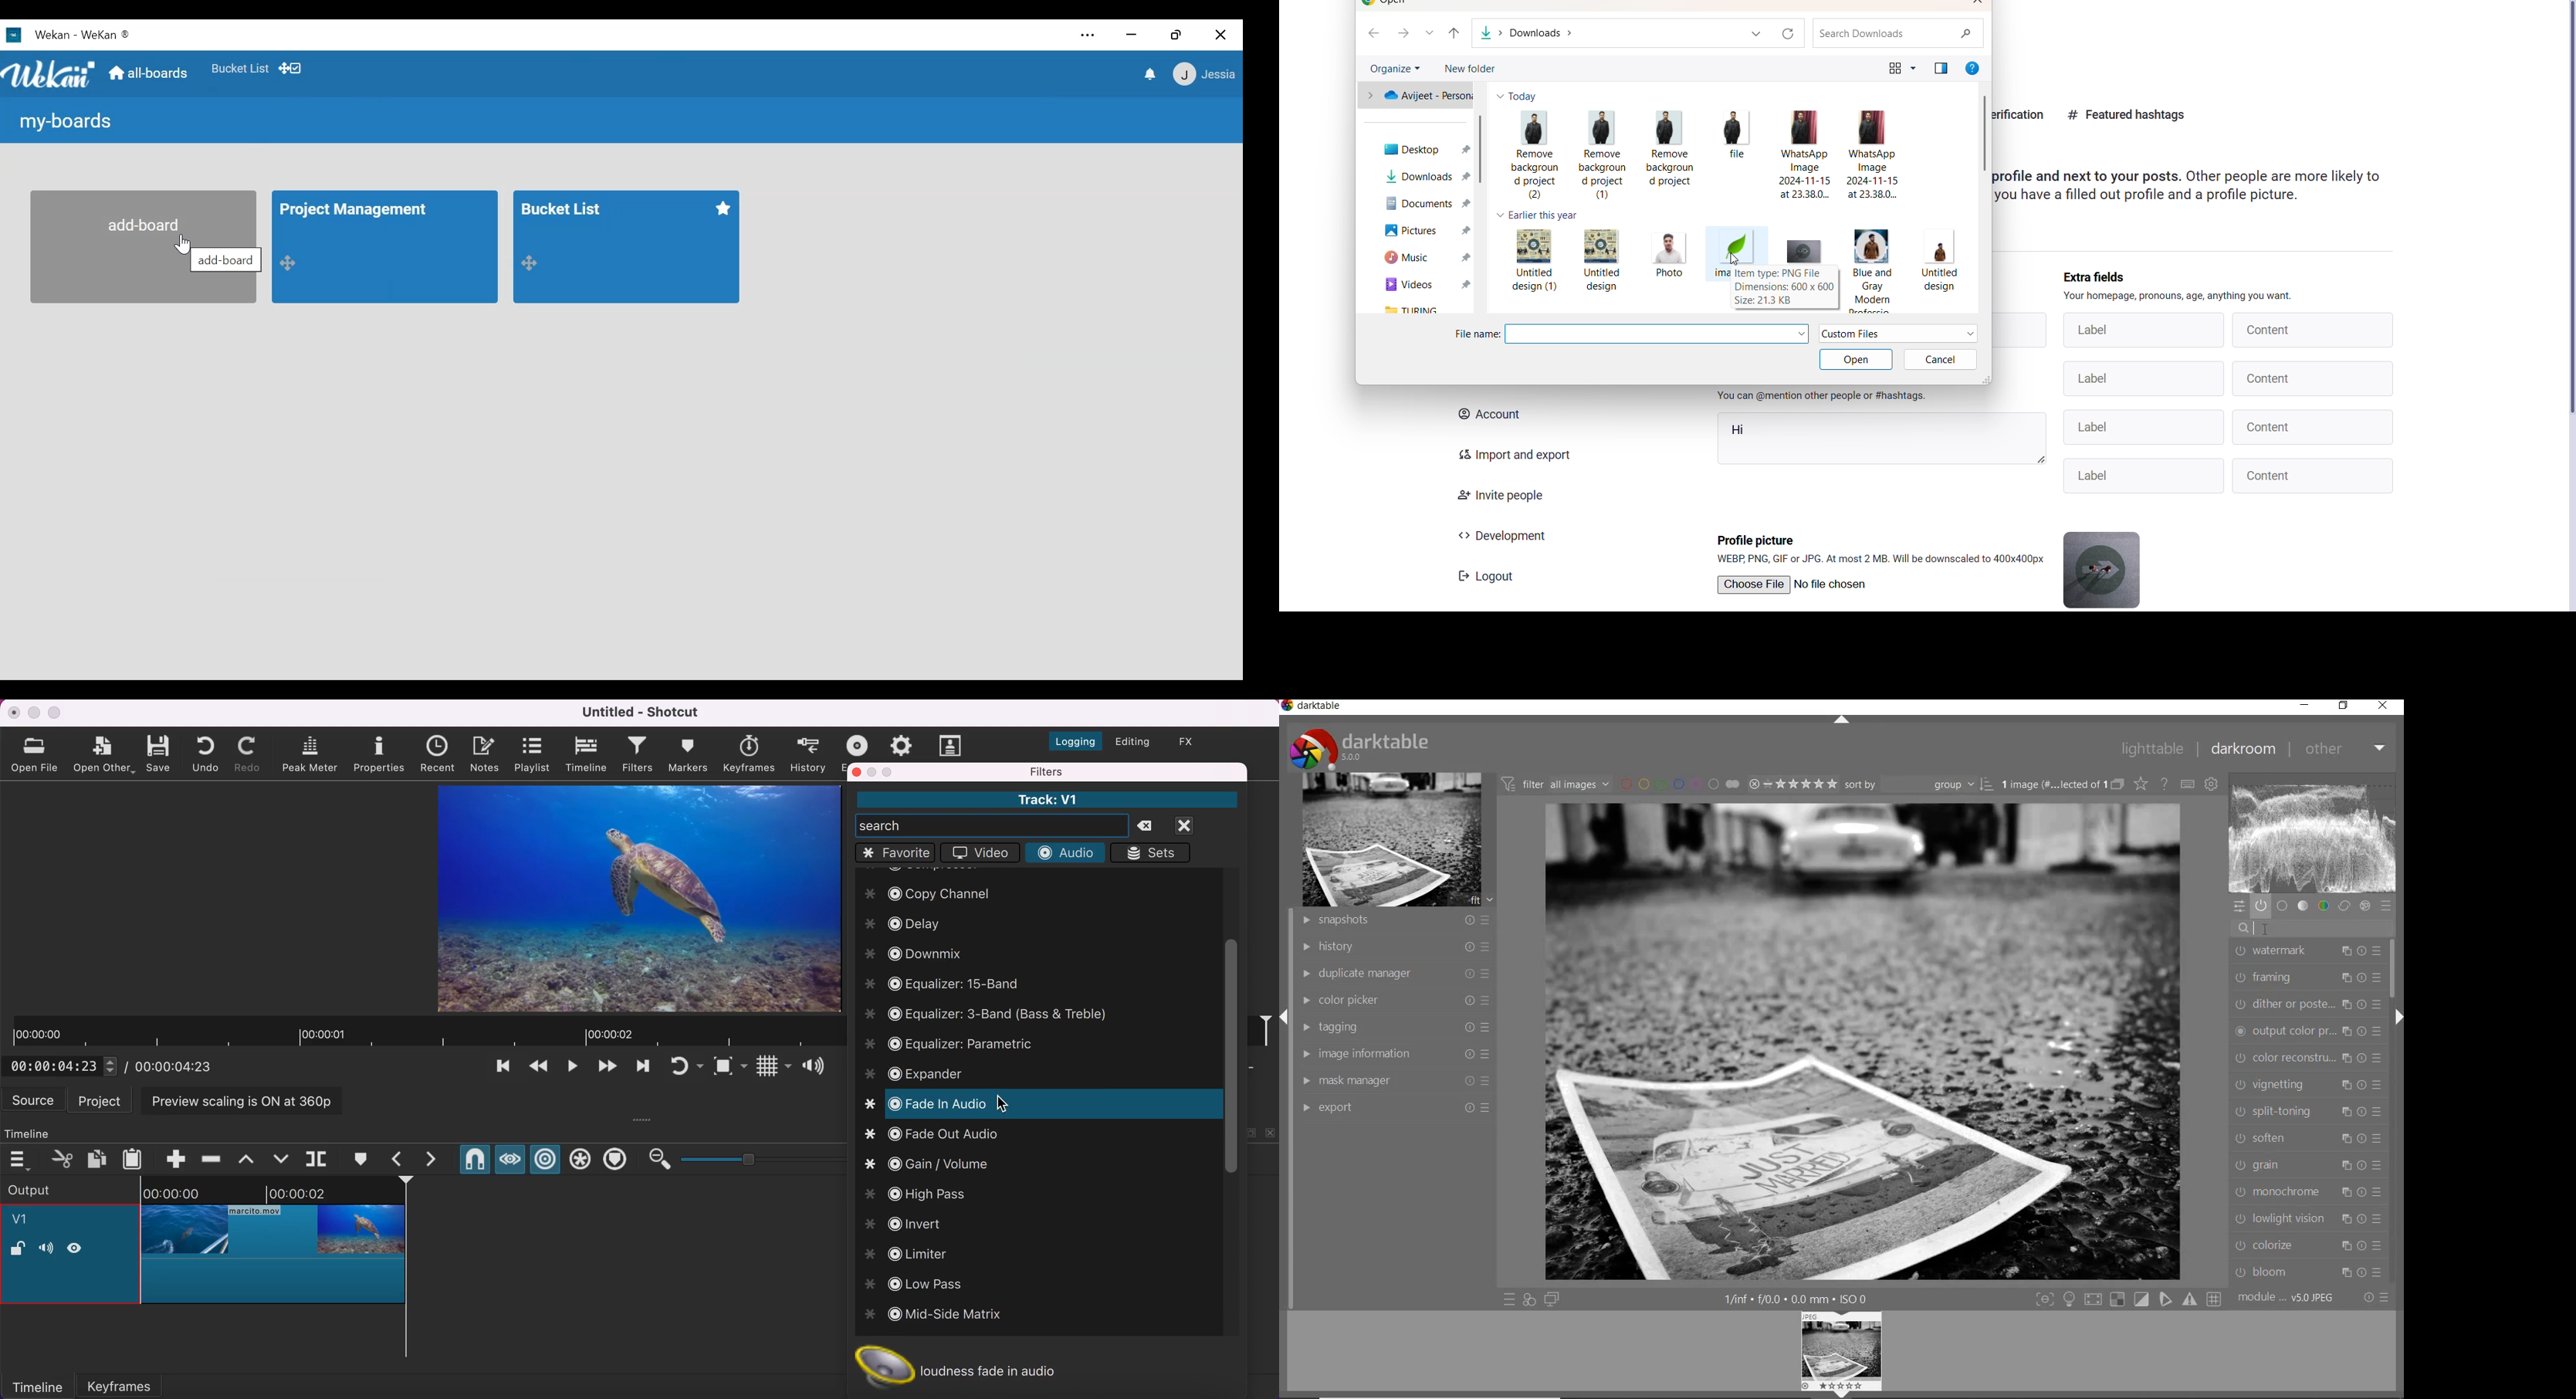 The image size is (2576, 1400). What do you see at coordinates (1396, 1053) in the screenshot?
I see `image information` at bounding box center [1396, 1053].